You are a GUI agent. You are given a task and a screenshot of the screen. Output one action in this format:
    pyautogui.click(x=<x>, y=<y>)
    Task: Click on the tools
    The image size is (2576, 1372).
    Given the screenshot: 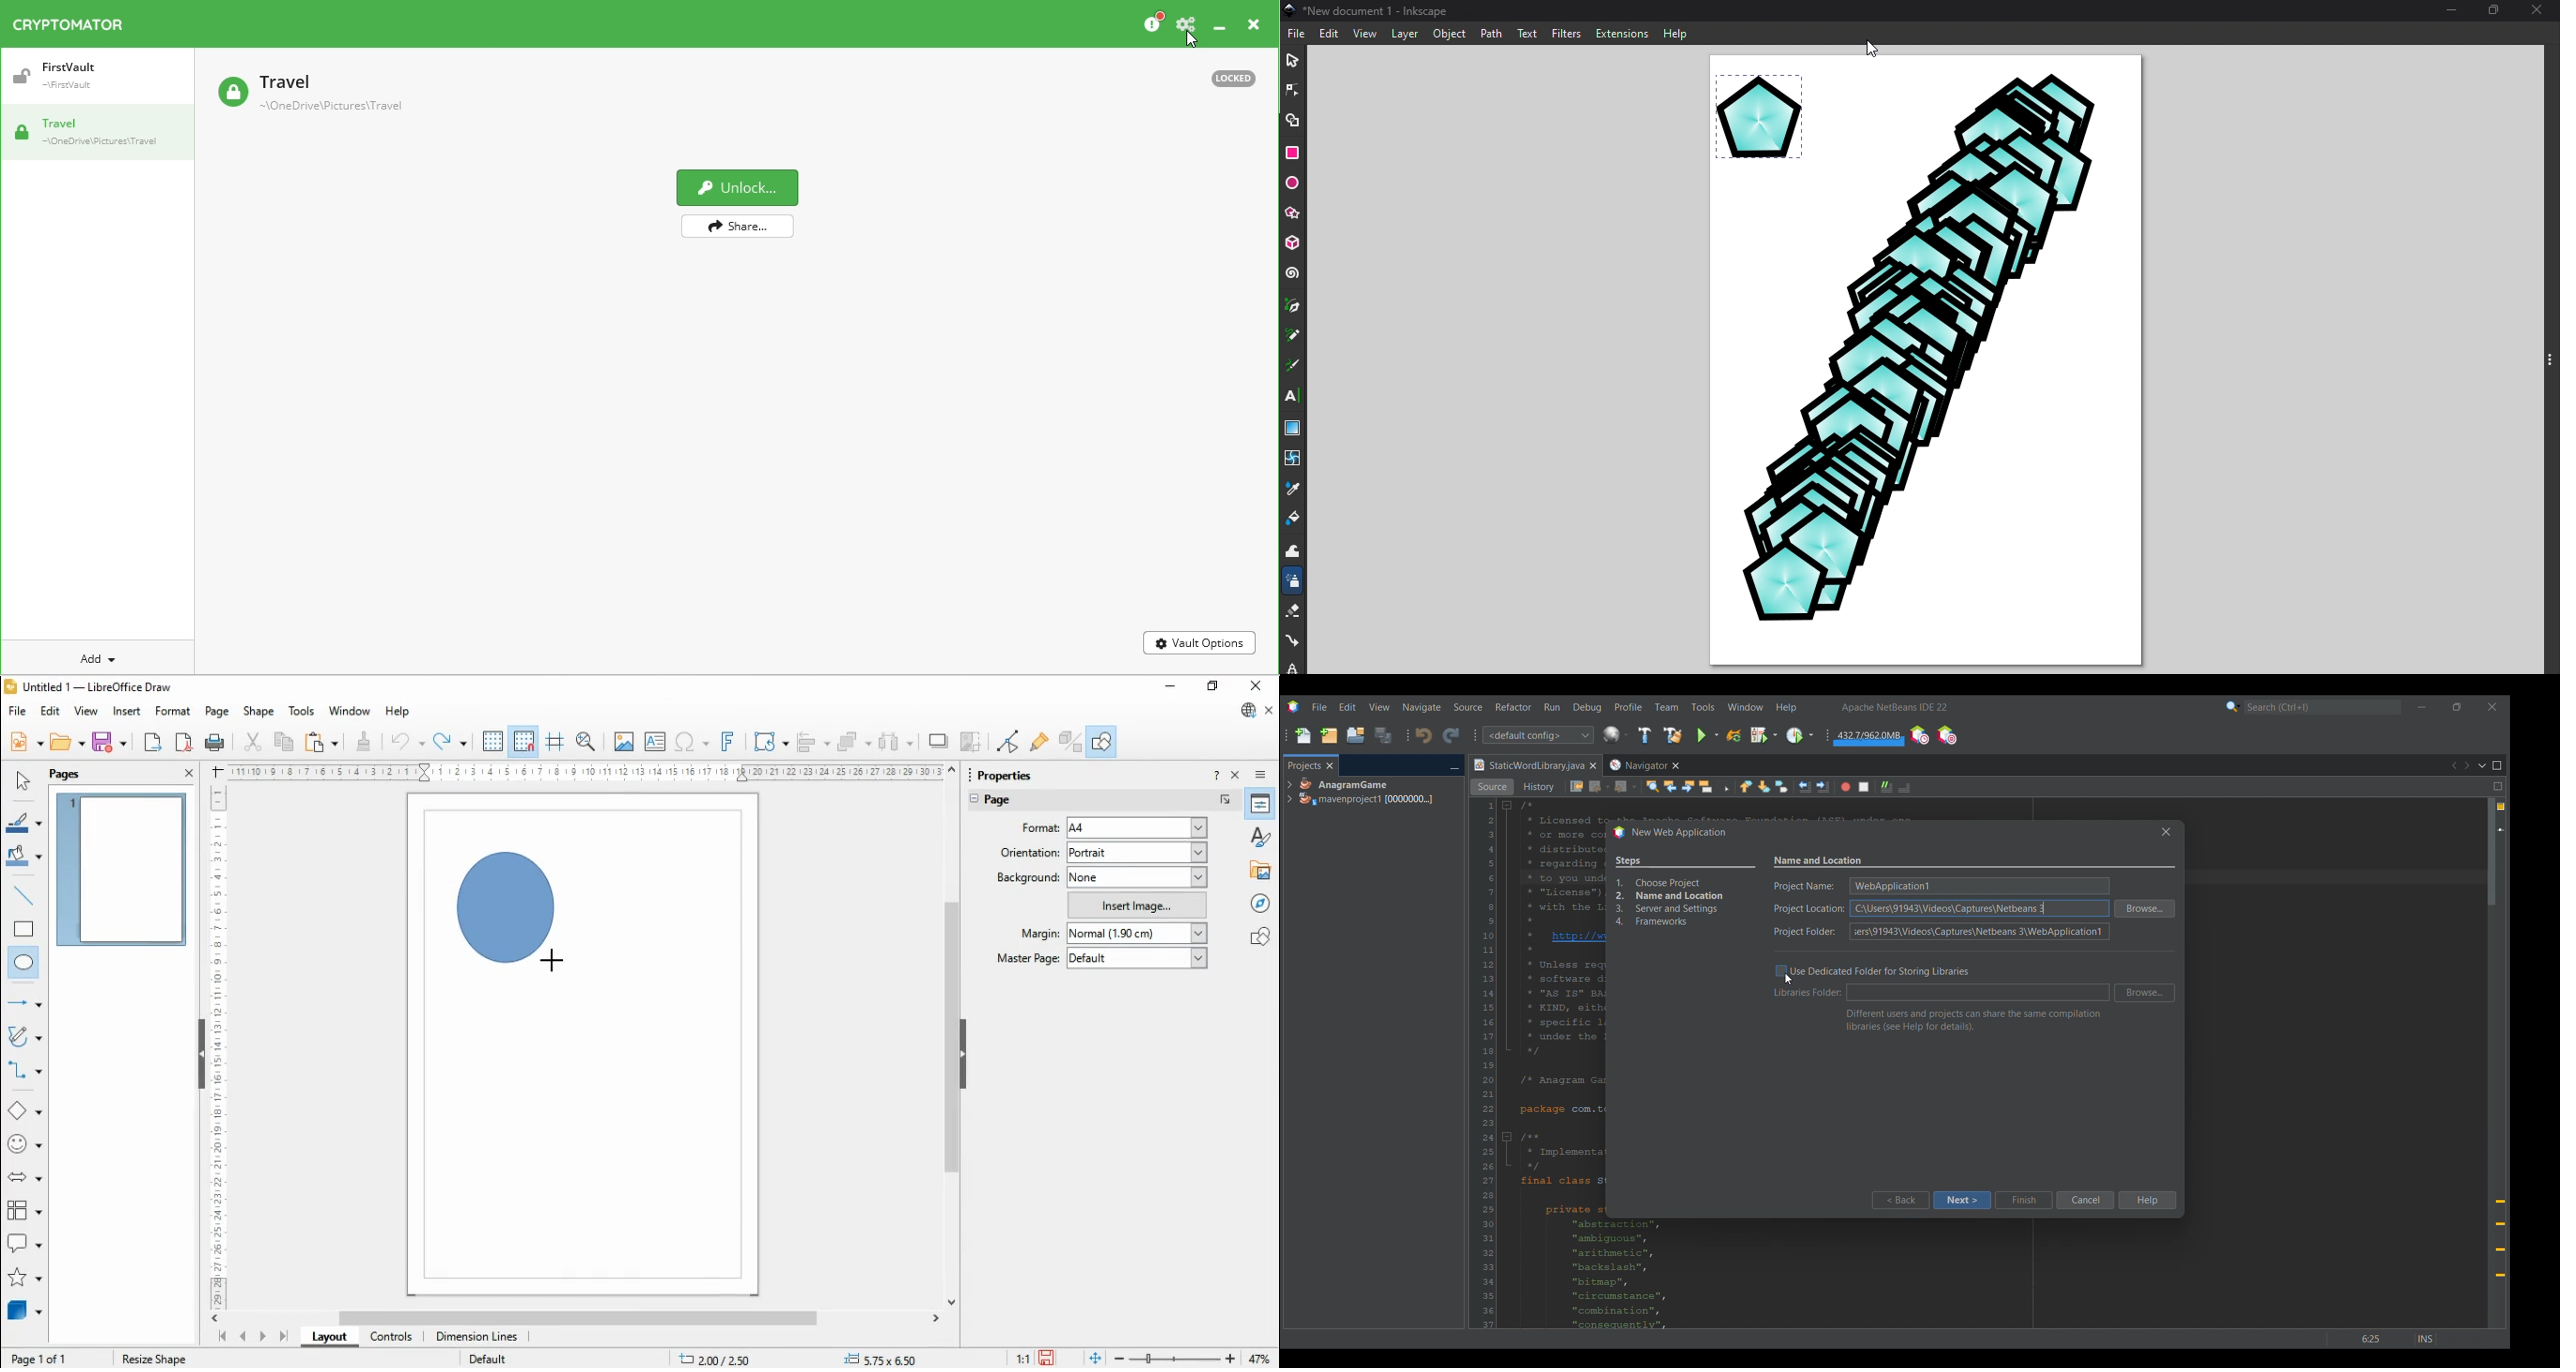 What is the action you would take?
    pyautogui.click(x=303, y=712)
    